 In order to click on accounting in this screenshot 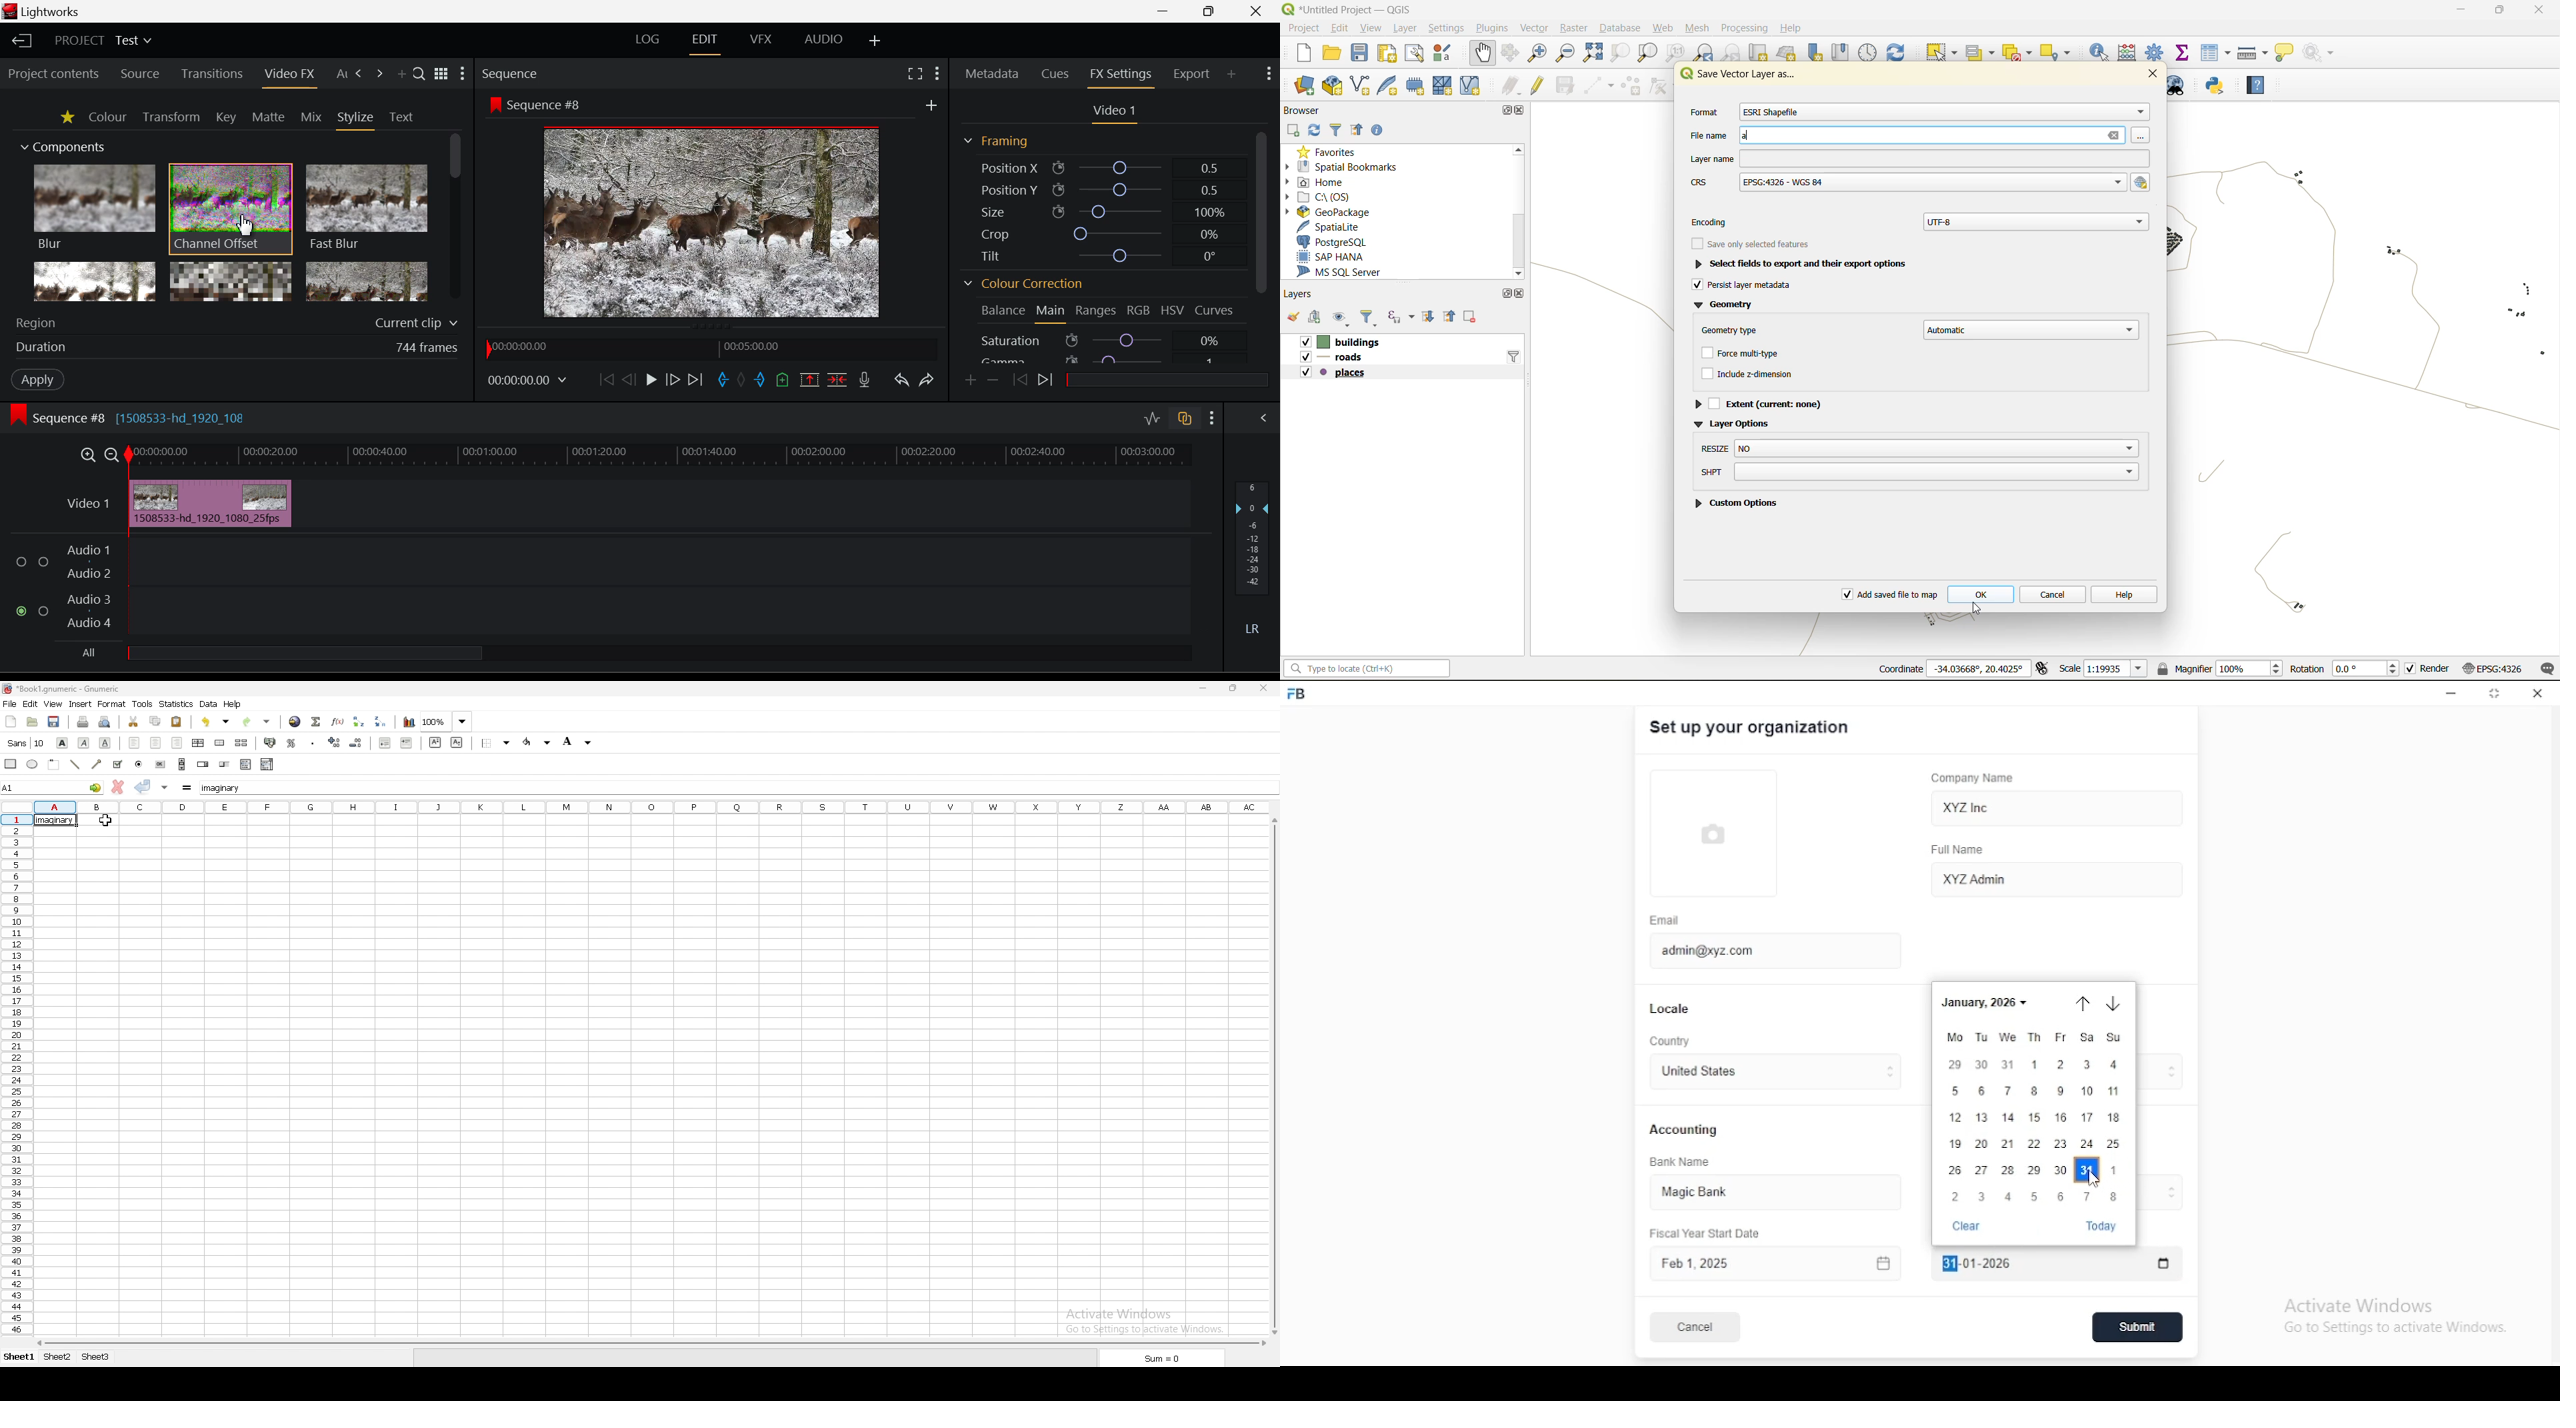, I will do `click(1685, 1129)`.